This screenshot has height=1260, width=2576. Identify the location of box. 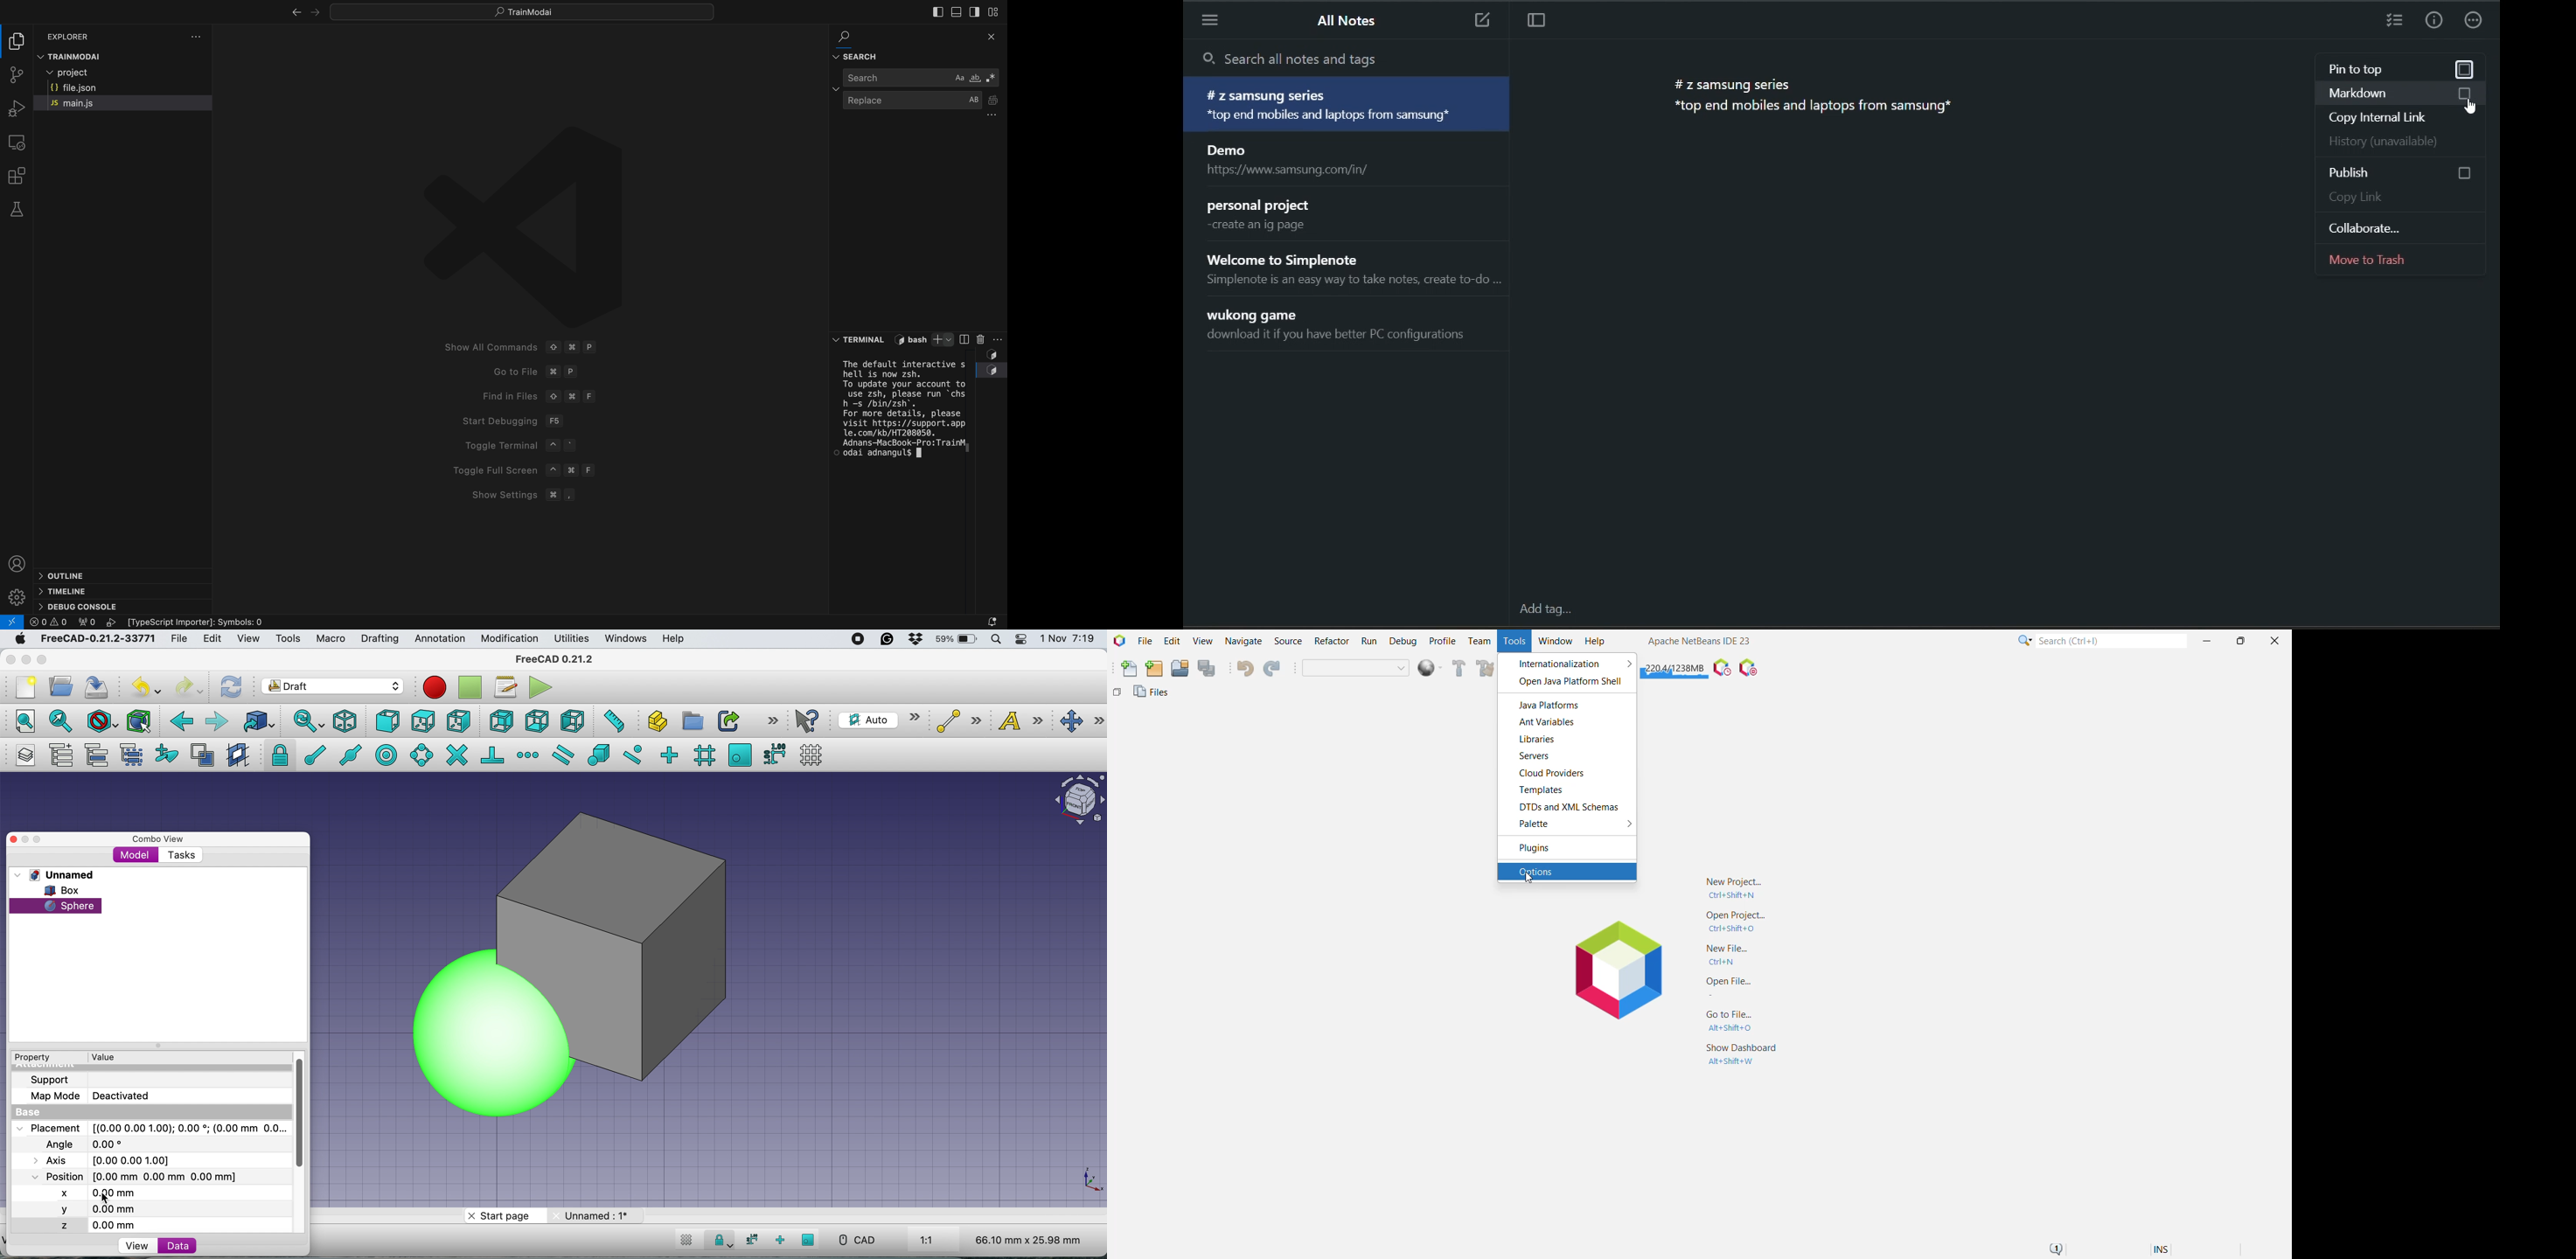
(689, 944).